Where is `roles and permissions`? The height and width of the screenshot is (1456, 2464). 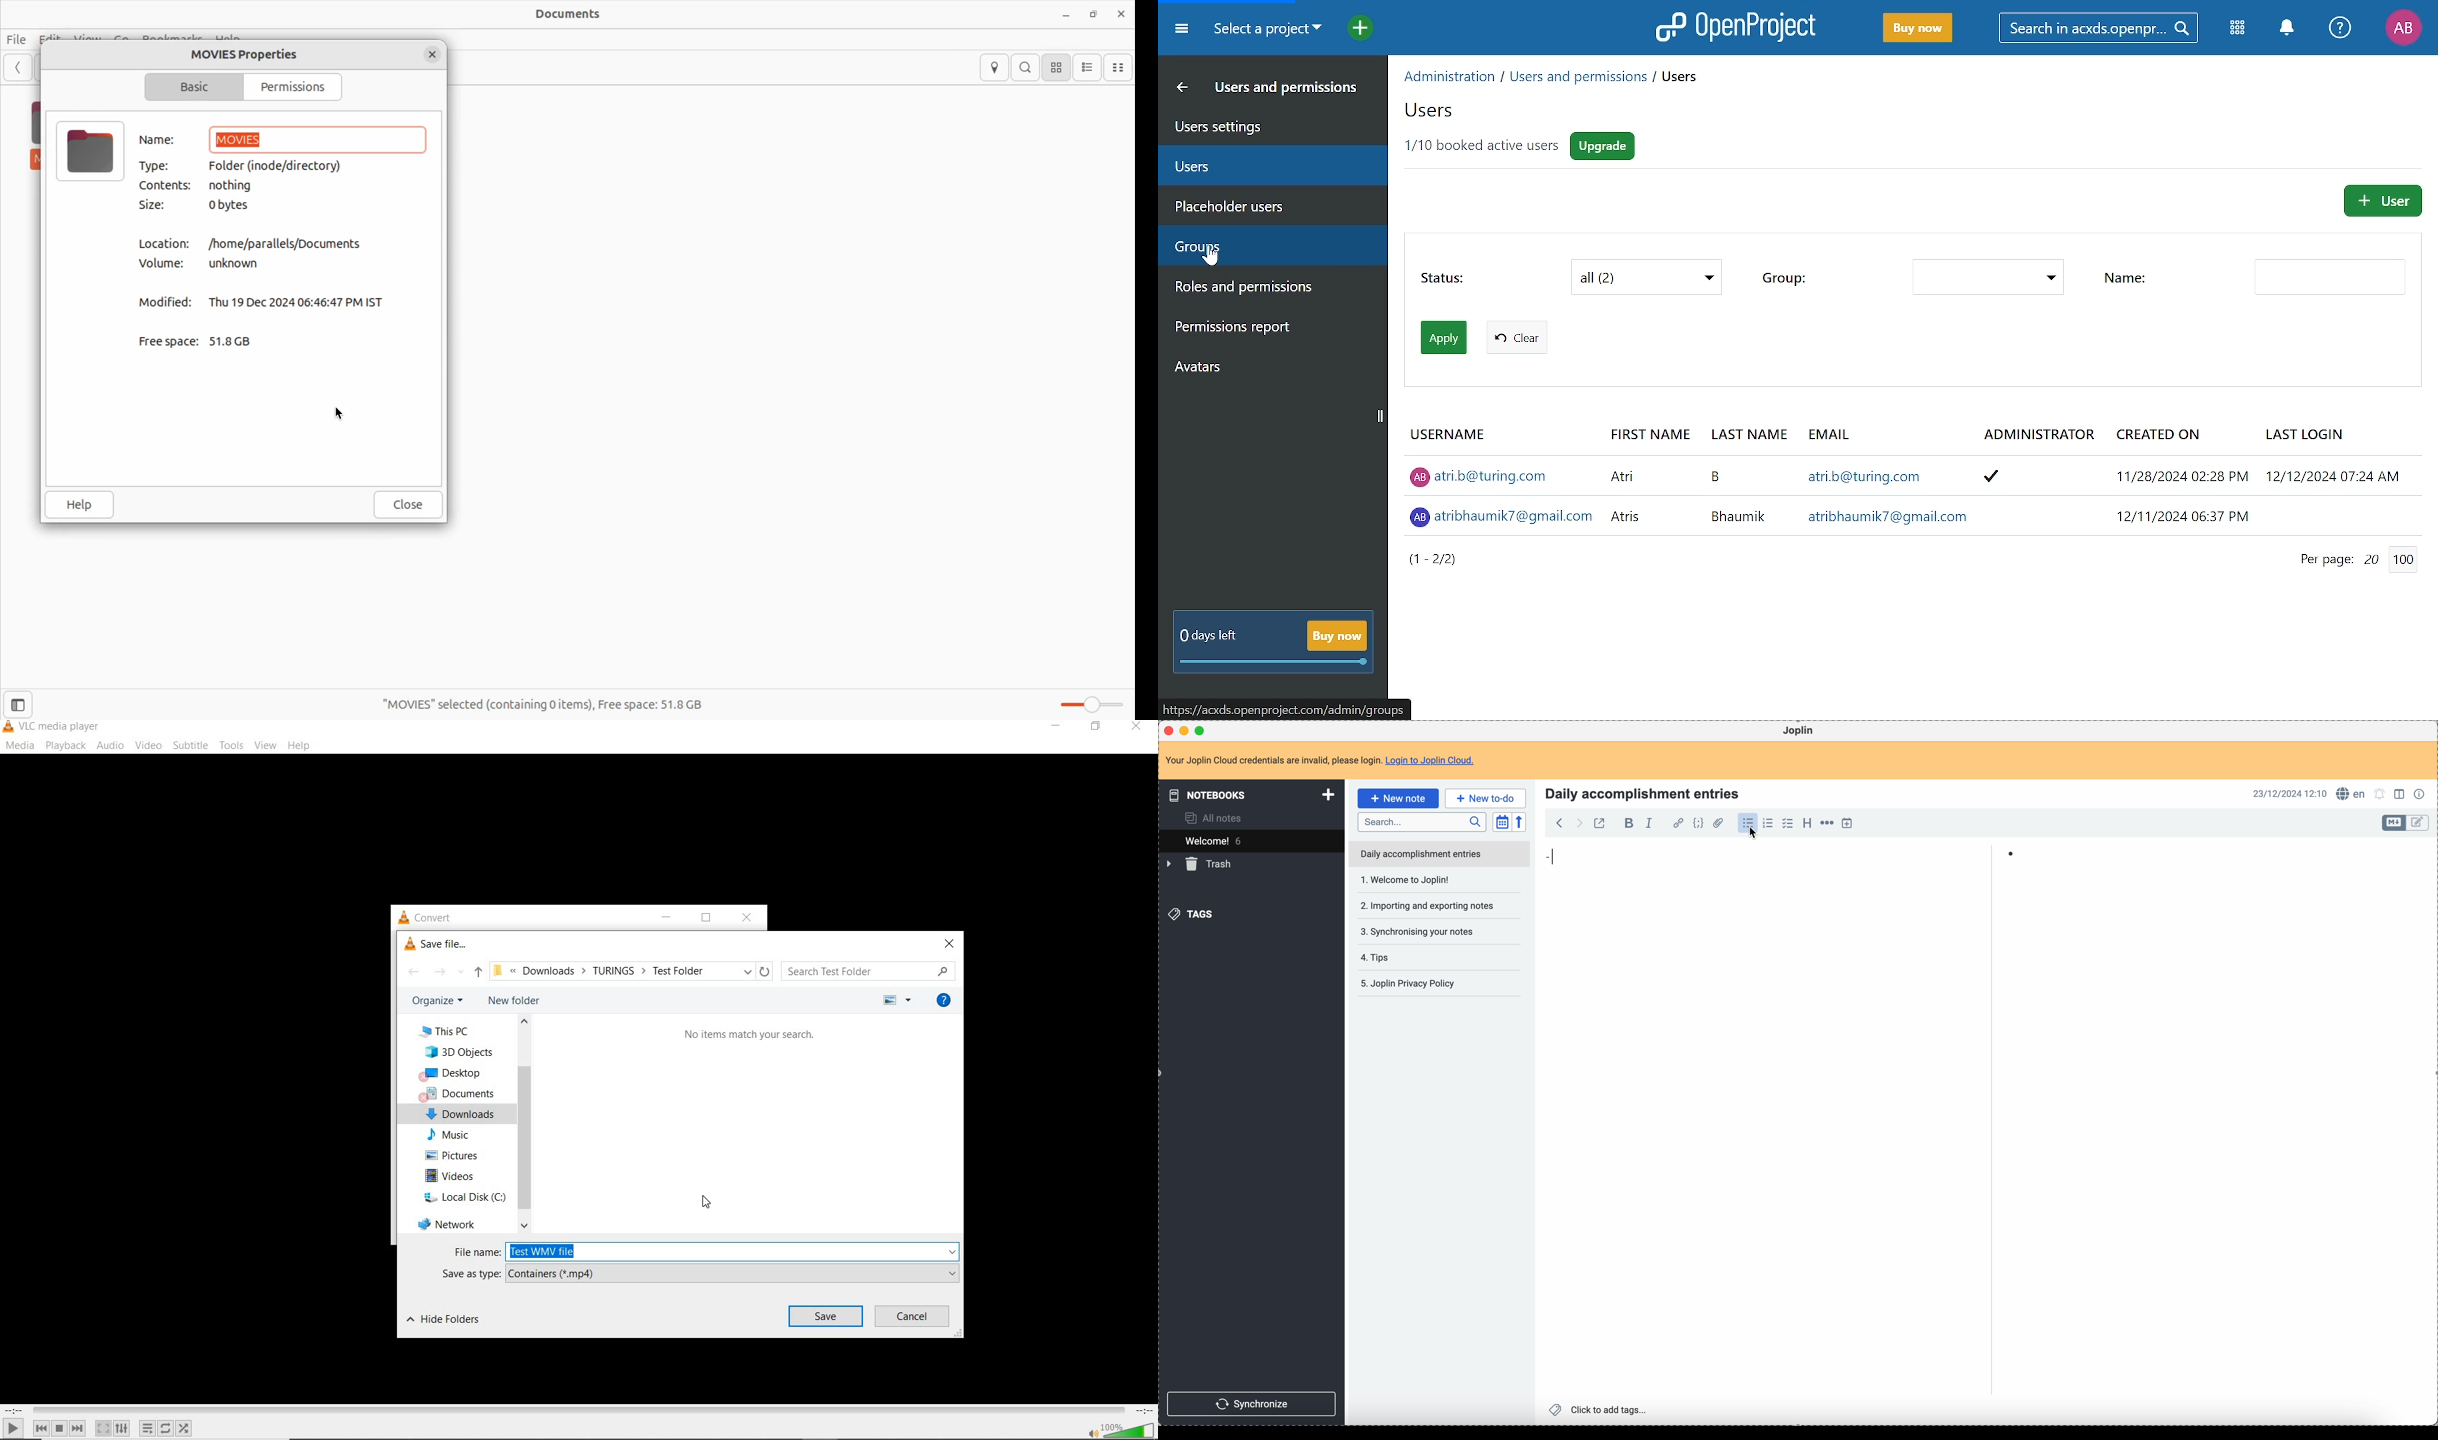 roles and permissions is located at coordinates (1264, 288).